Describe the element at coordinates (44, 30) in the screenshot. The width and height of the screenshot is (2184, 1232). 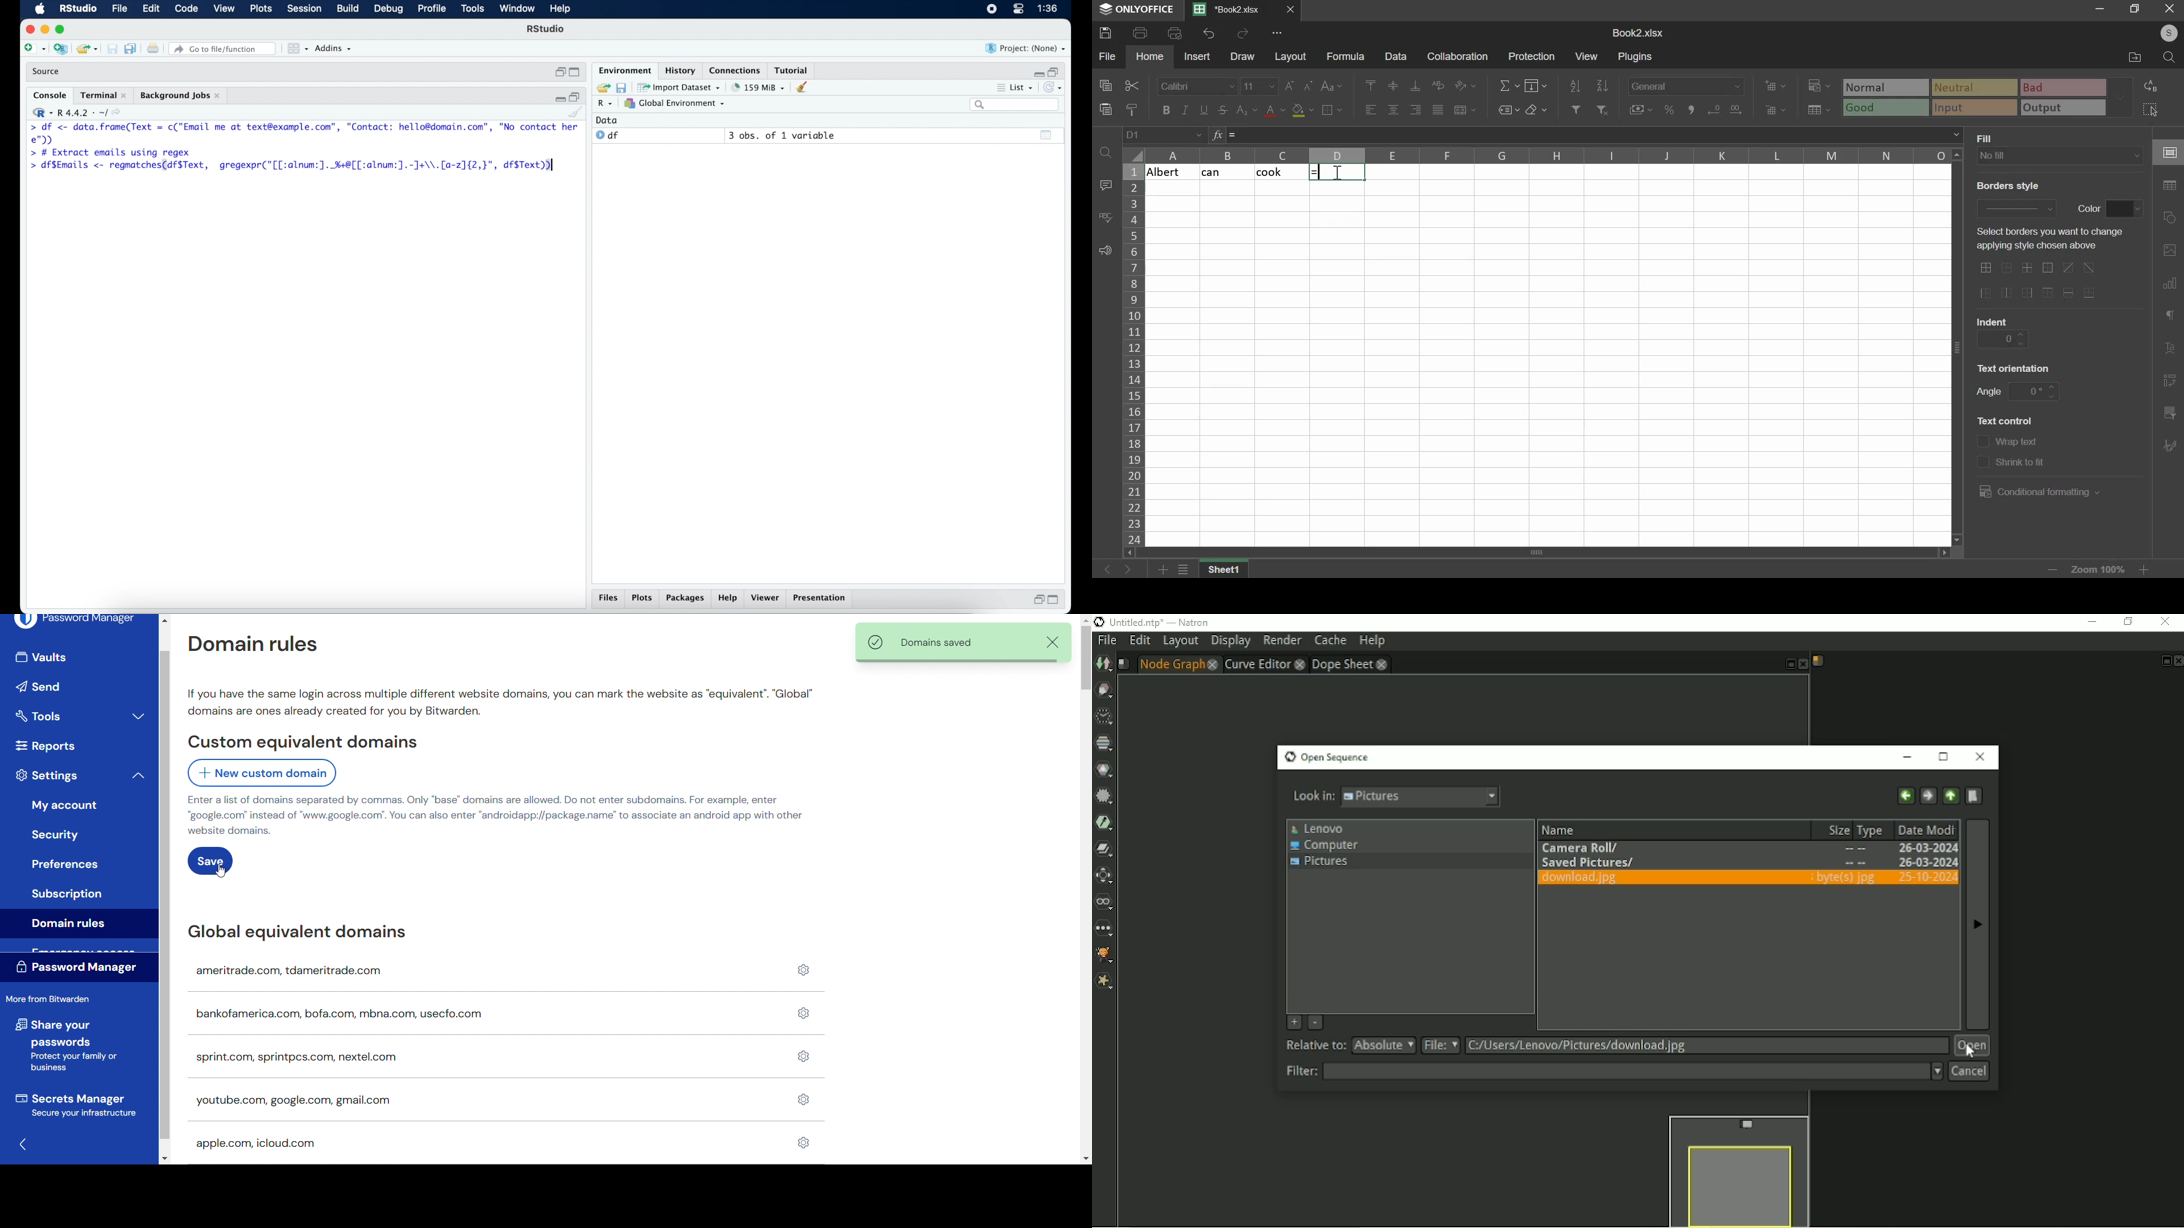
I see `minimize` at that location.